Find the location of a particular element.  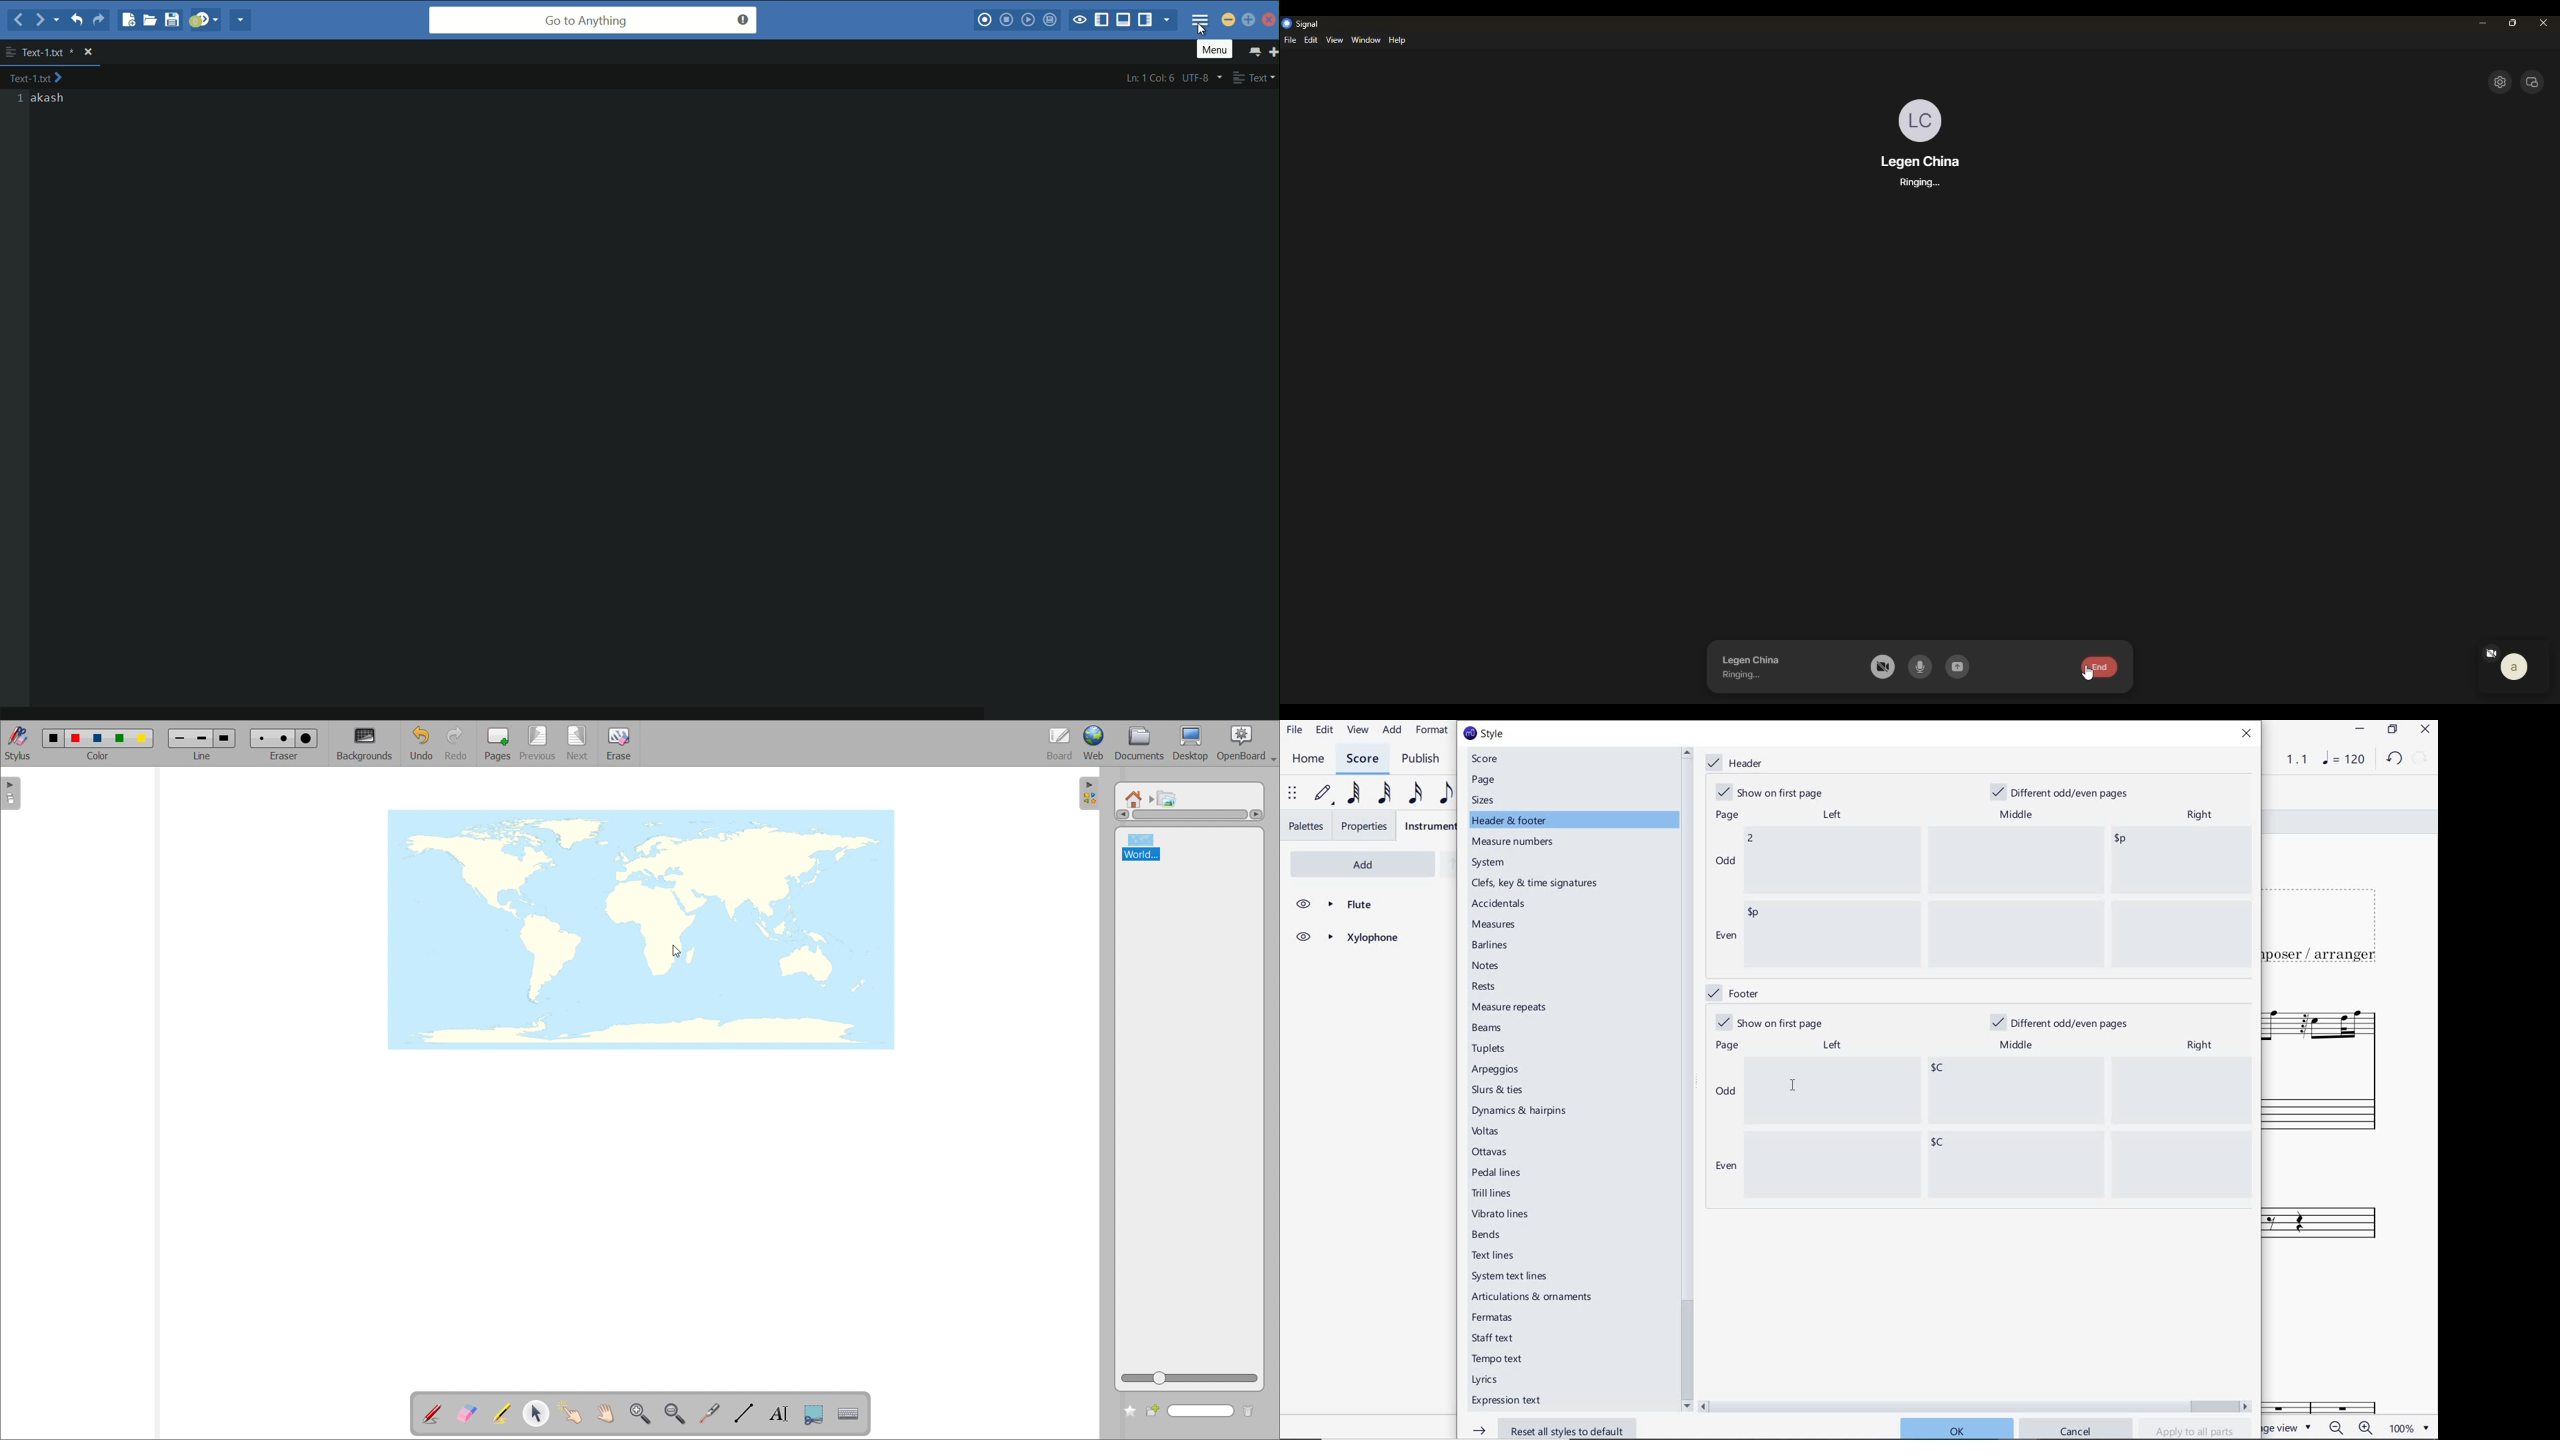

even is located at coordinates (1725, 937).